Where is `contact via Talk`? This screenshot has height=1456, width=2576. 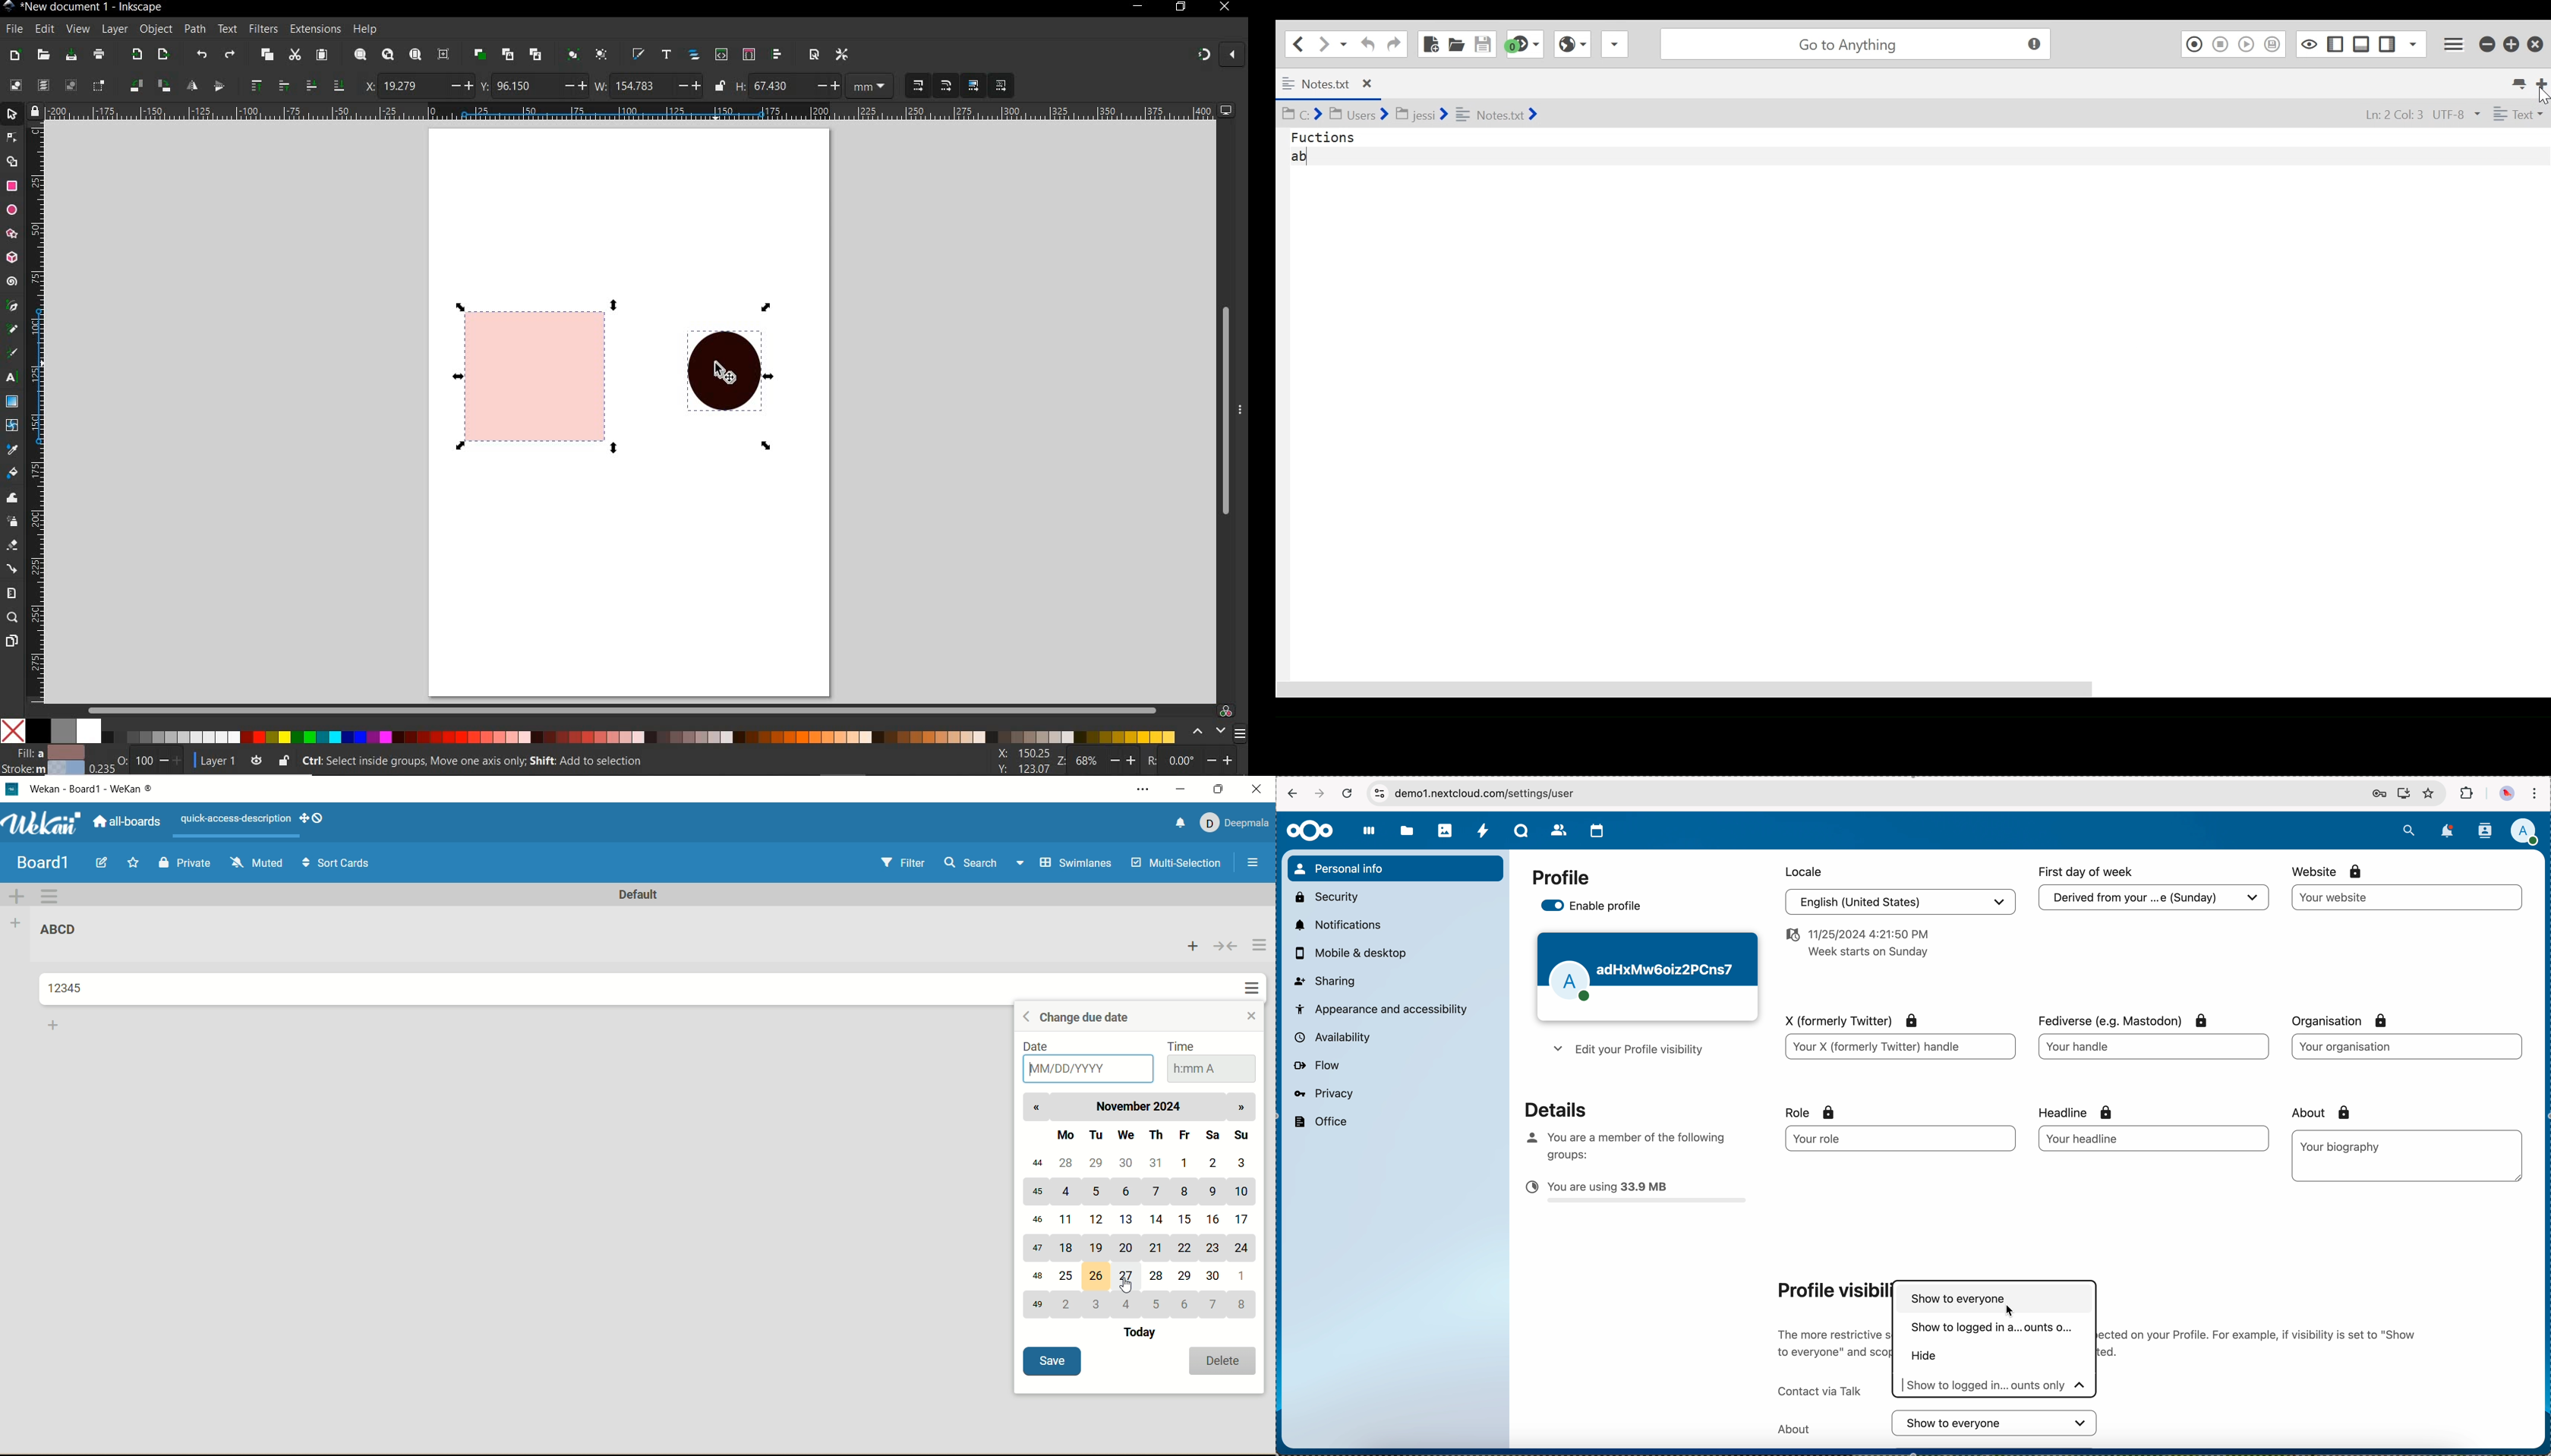
contact via Talk is located at coordinates (1817, 1386).